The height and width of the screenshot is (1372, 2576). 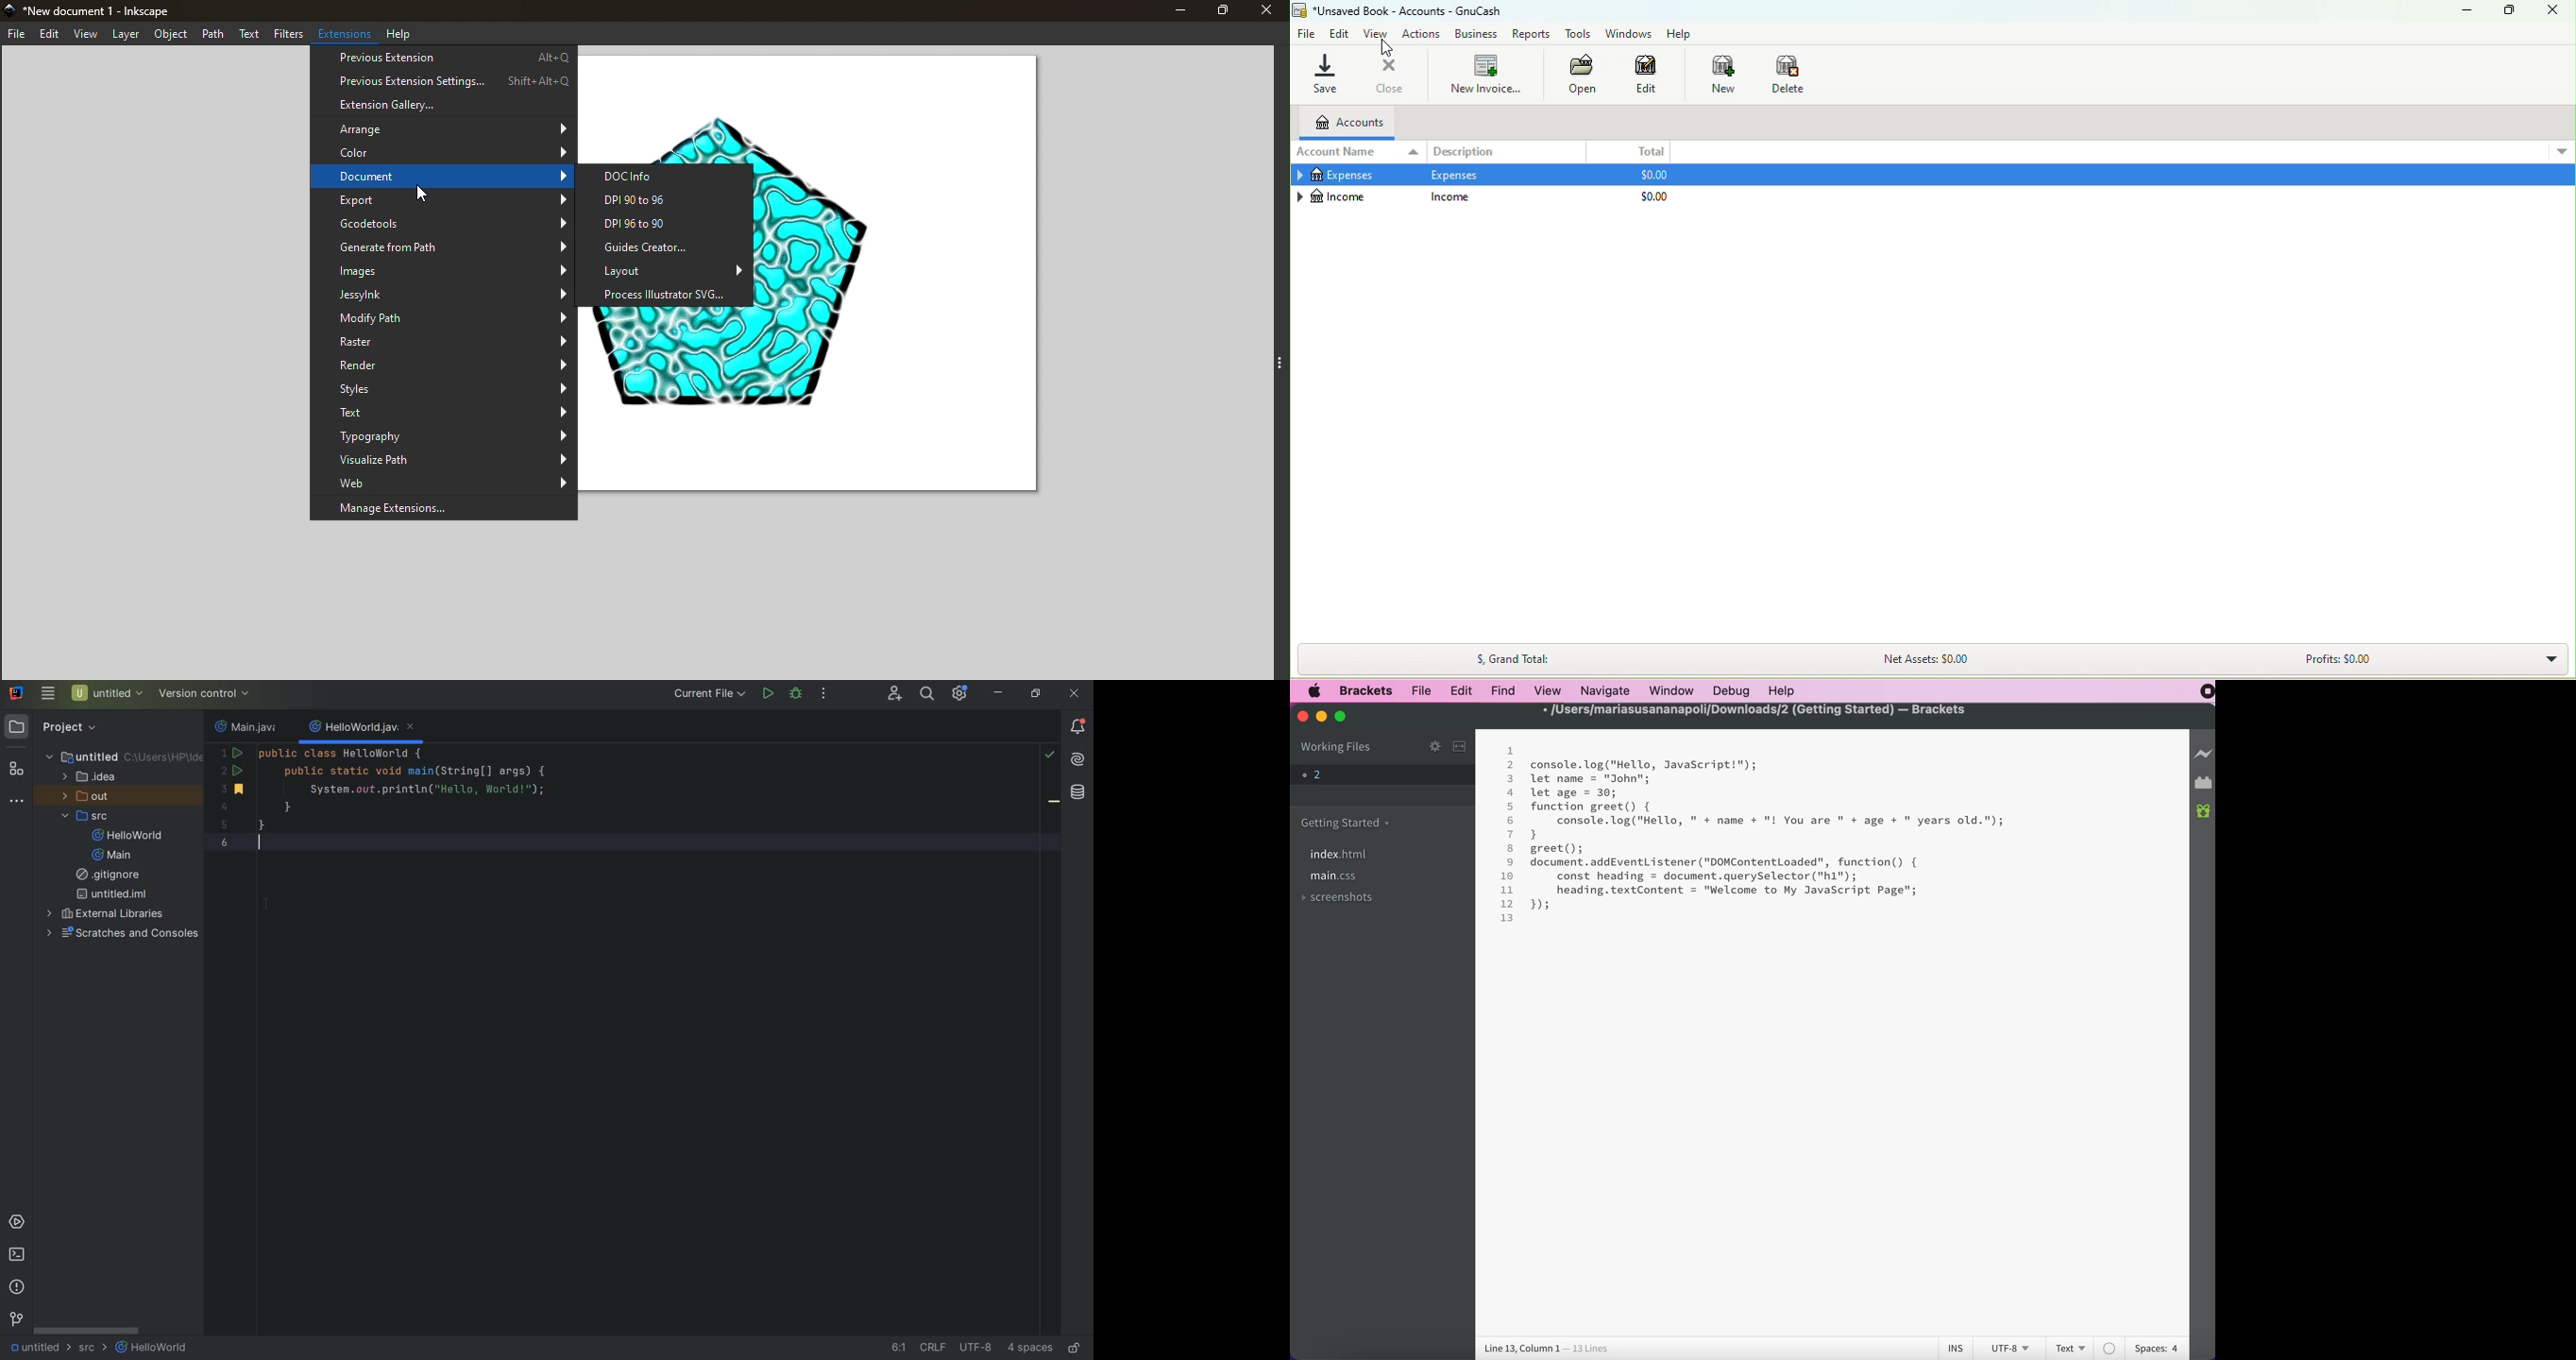 I want to click on Document, so click(x=443, y=178).